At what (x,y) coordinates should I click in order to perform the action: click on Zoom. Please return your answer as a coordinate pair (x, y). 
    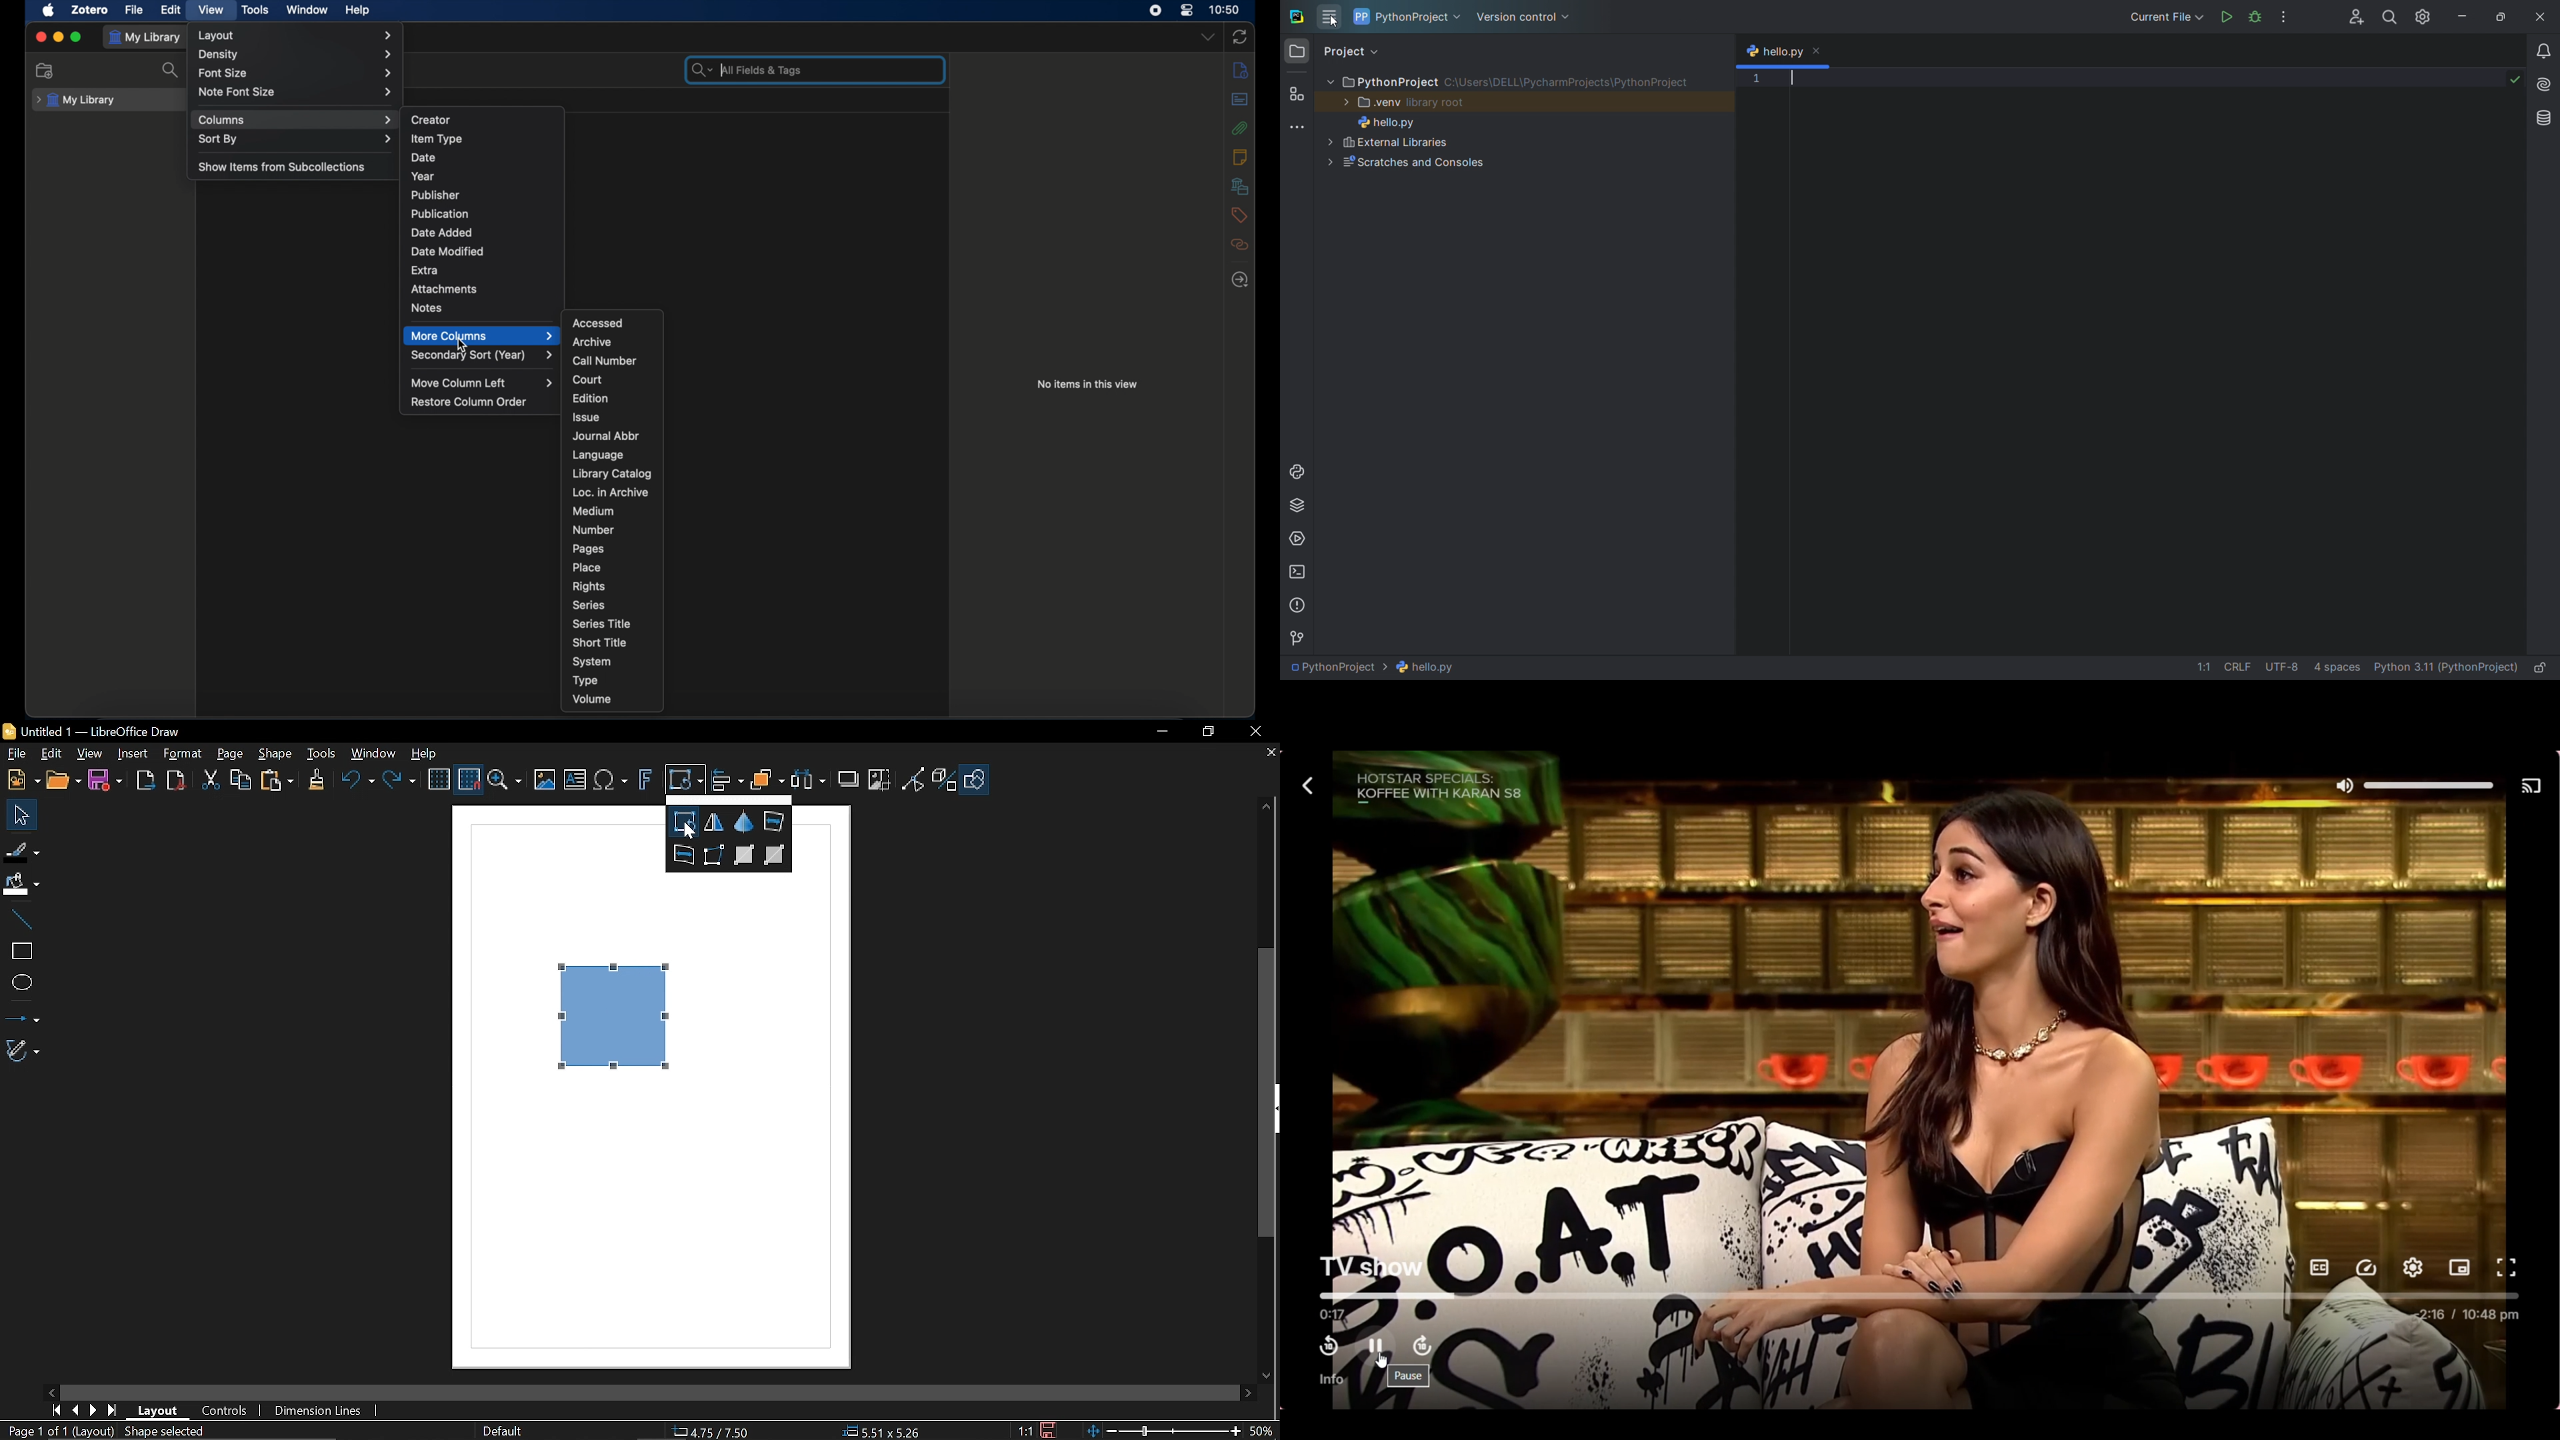
    Looking at the image, I should click on (506, 780).